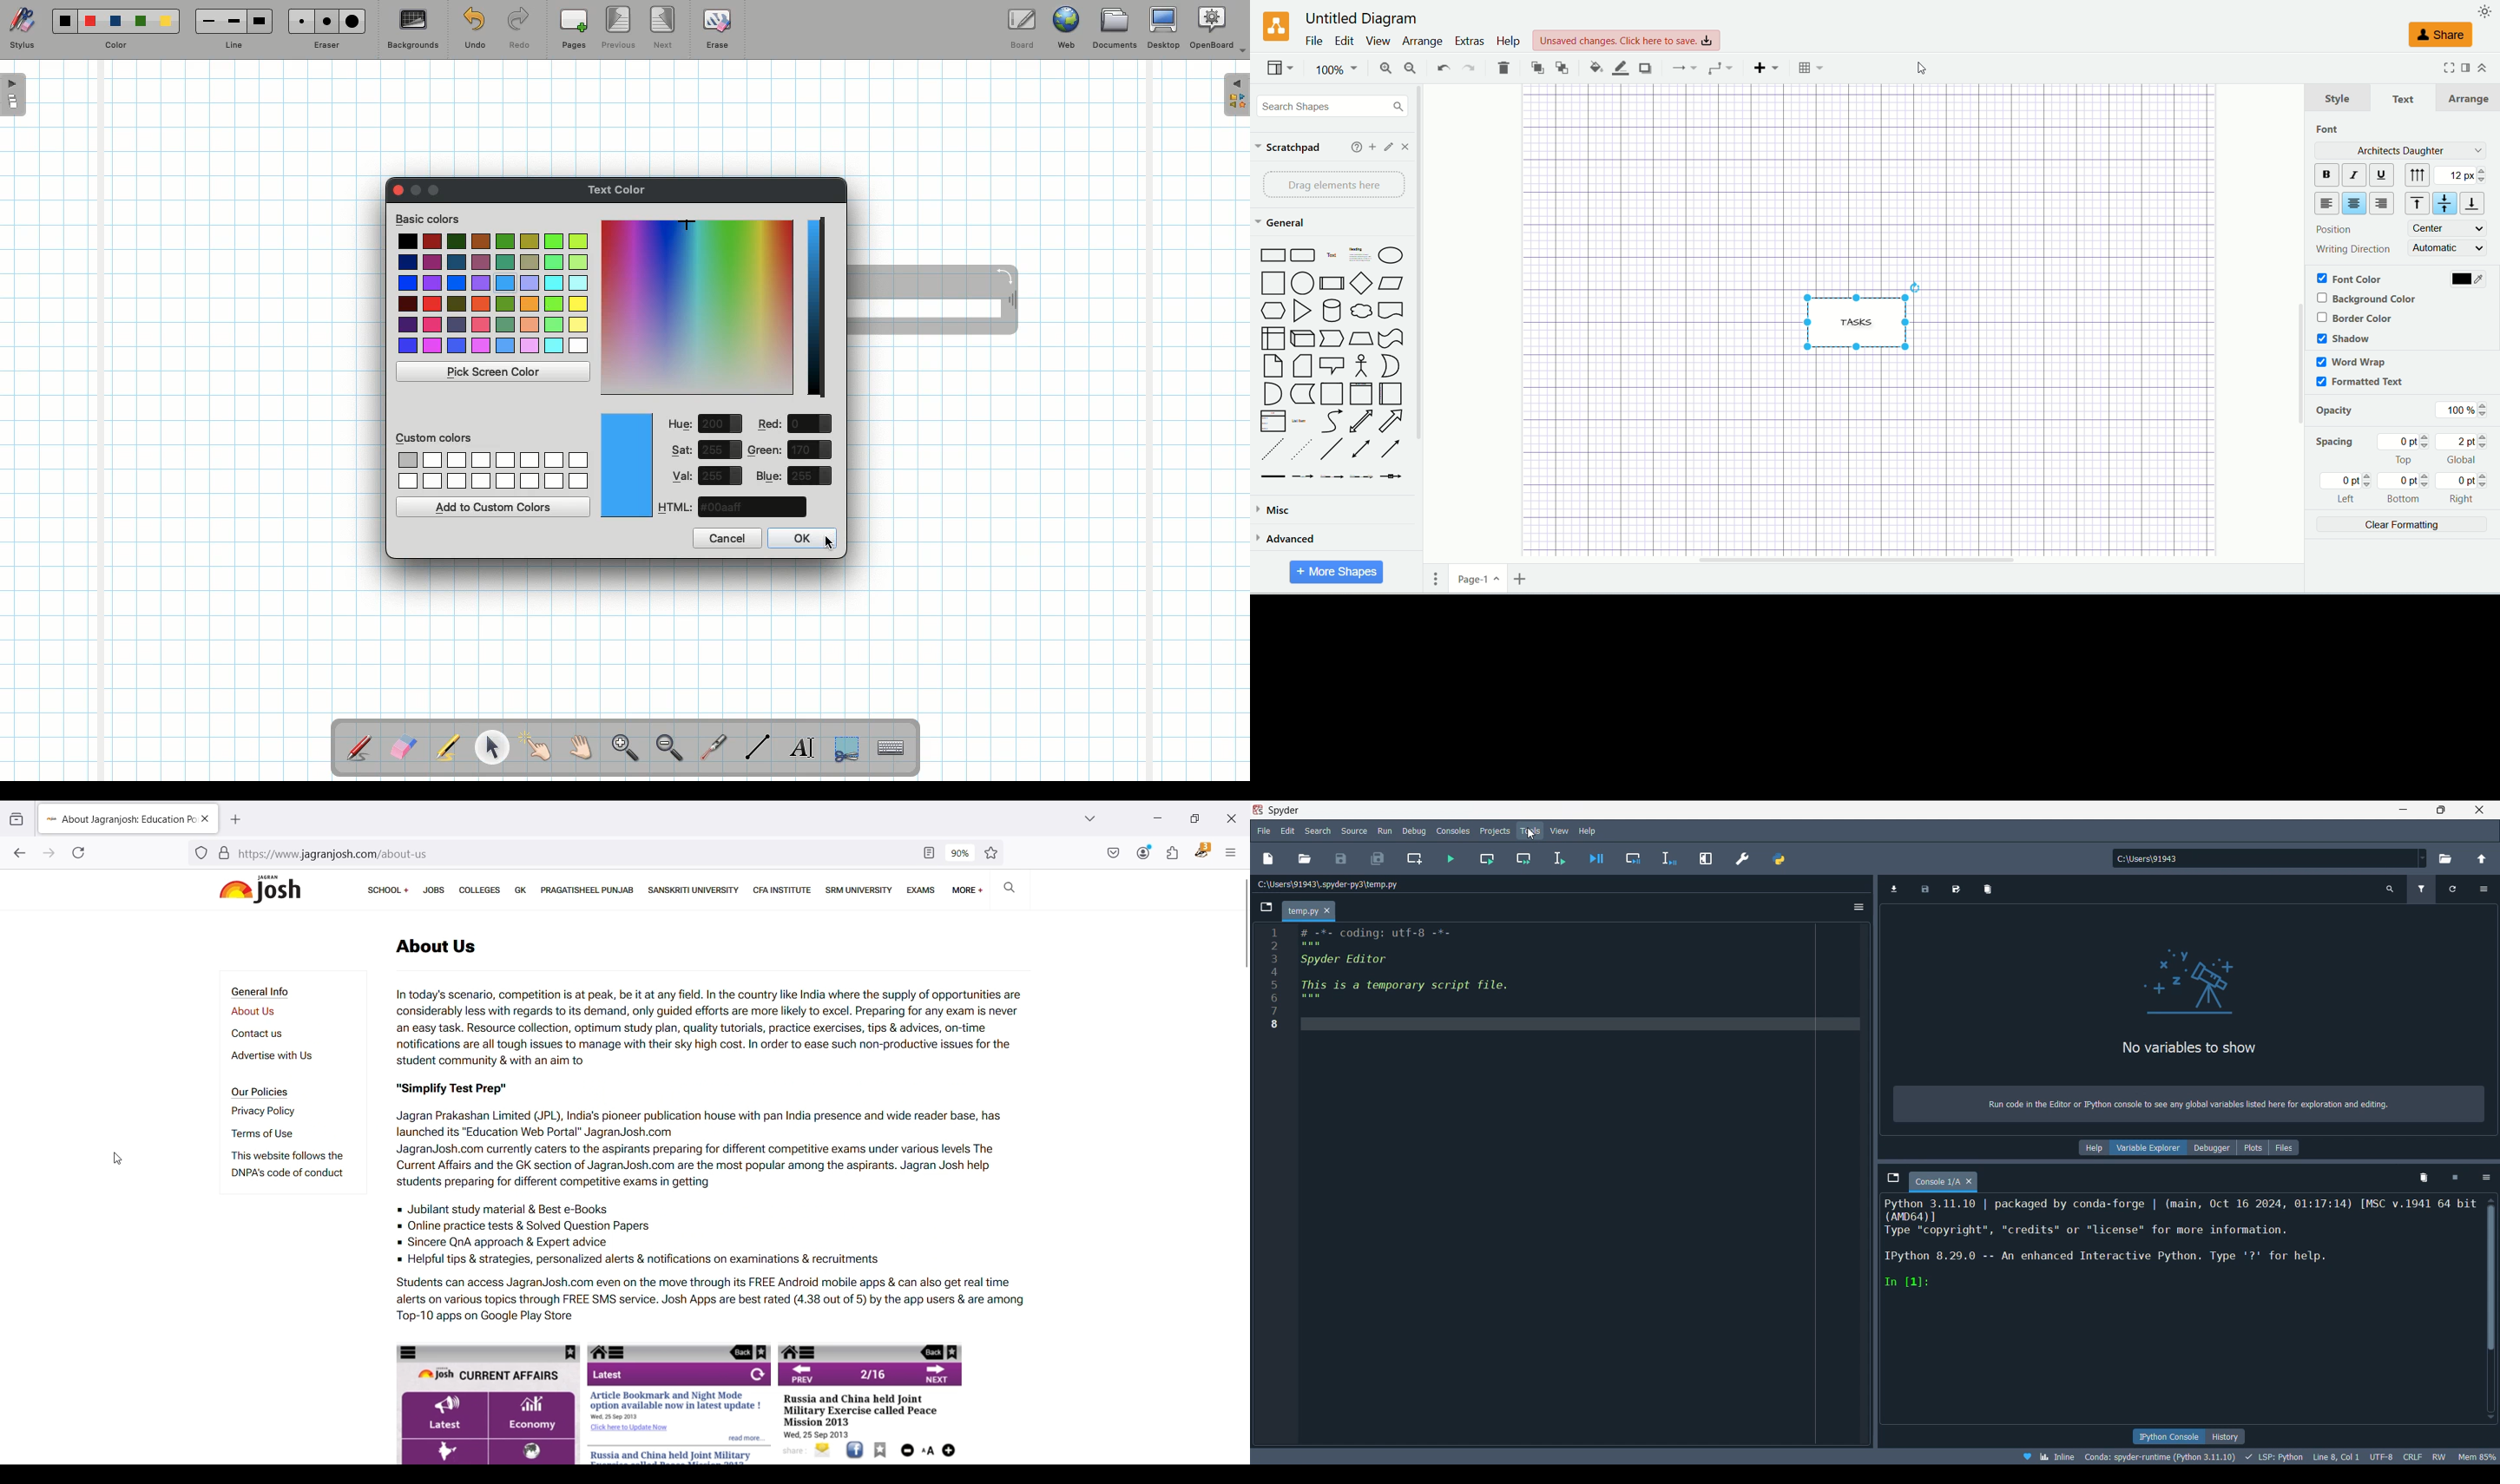 This screenshot has width=2520, height=1484. What do you see at coordinates (1272, 26) in the screenshot?
I see `logo` at bounding box center [1272, 26].